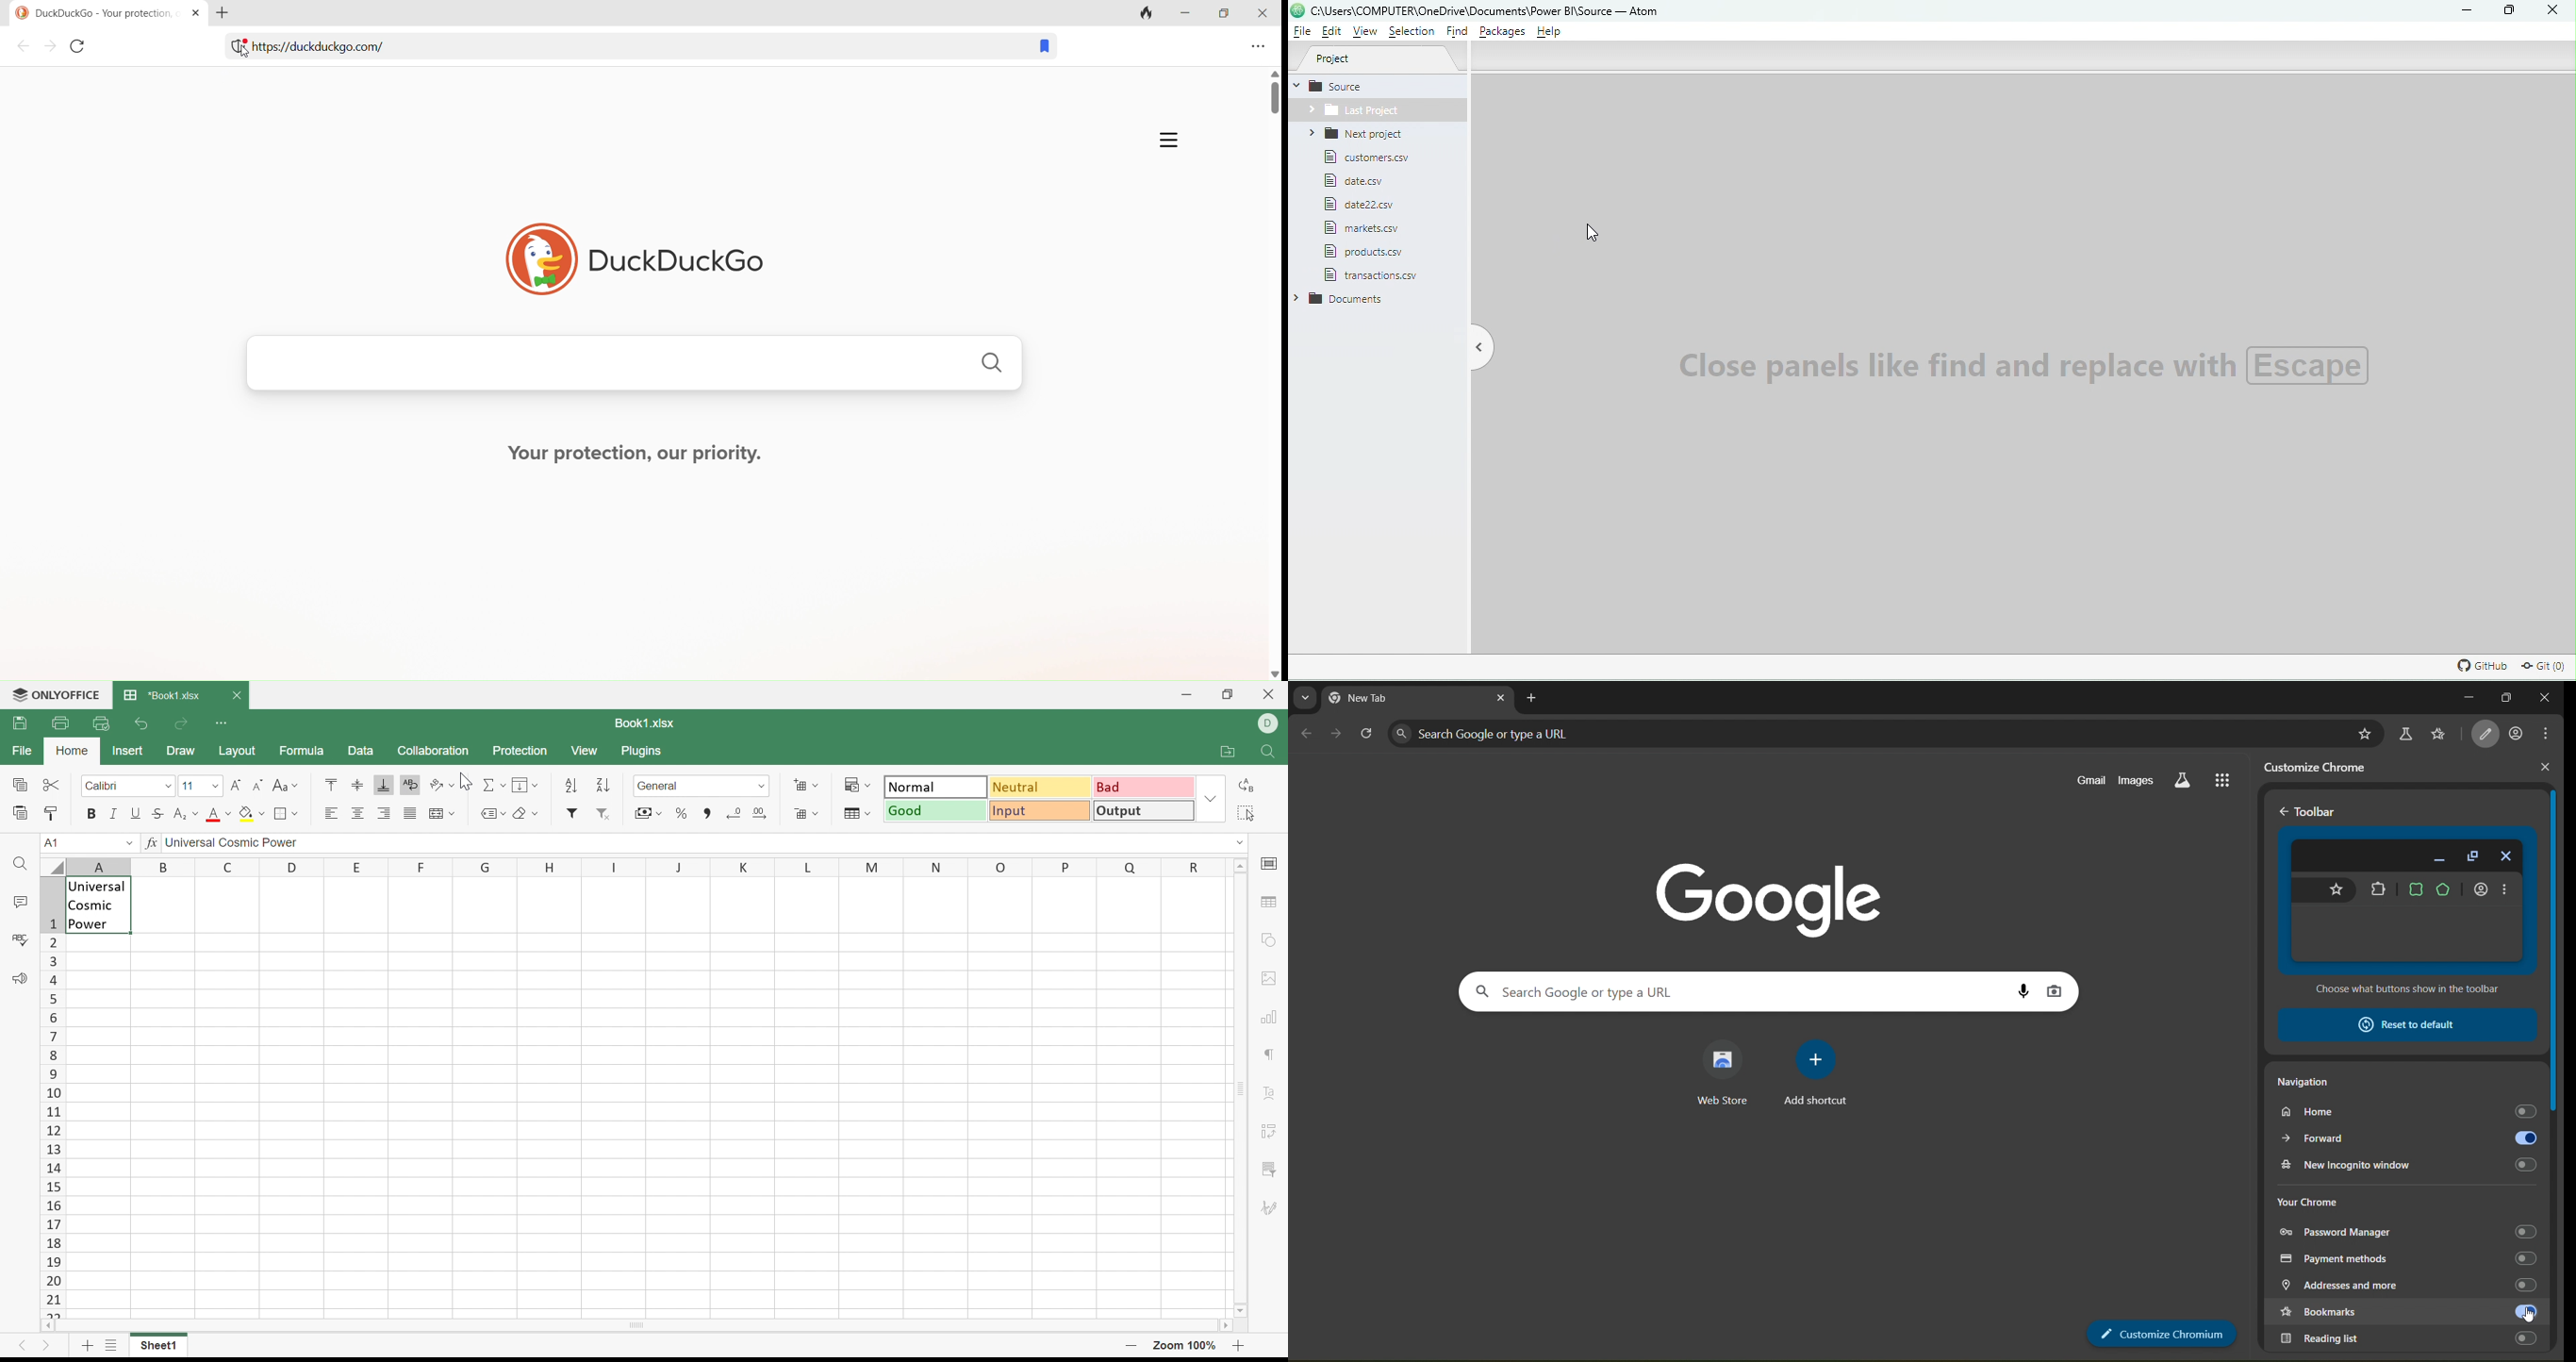 This screenshot has width=2576, height=1372. Describe the element at coordinates (1339, 734) in the screenshot. I see `go forward one page` at that location.